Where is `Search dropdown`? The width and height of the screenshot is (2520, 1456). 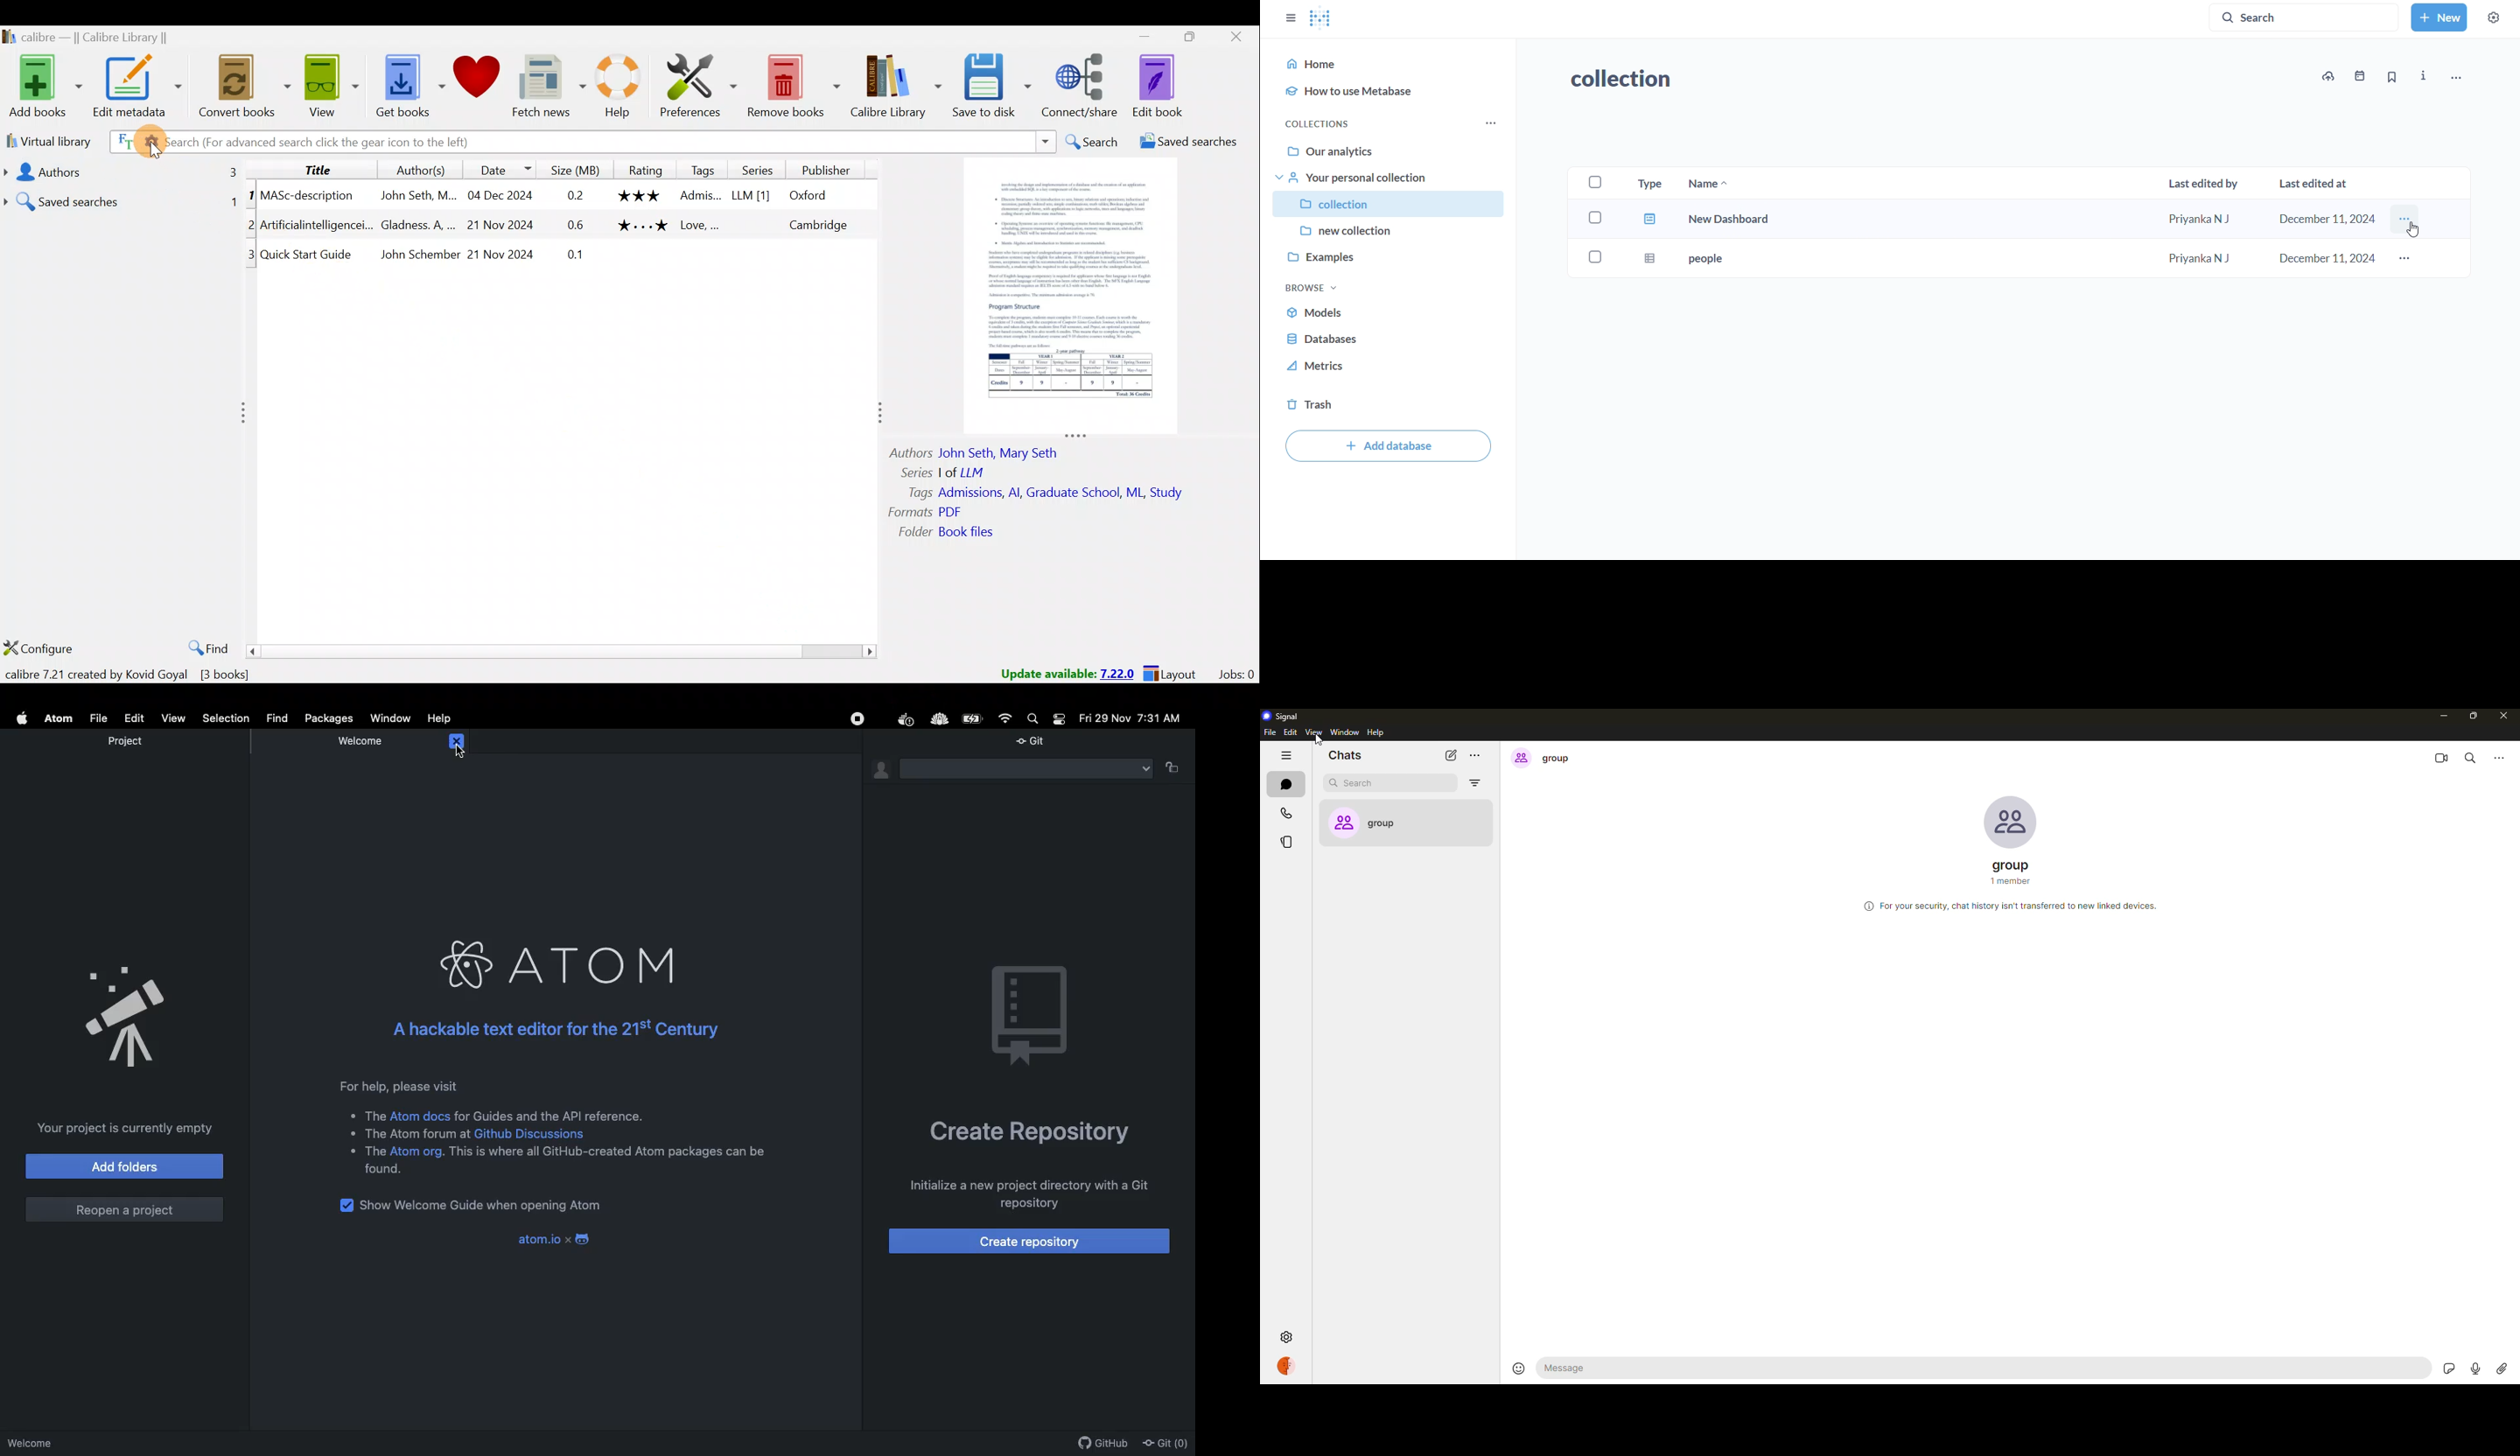 Search dropdown is located at coordinates (1045, 142).